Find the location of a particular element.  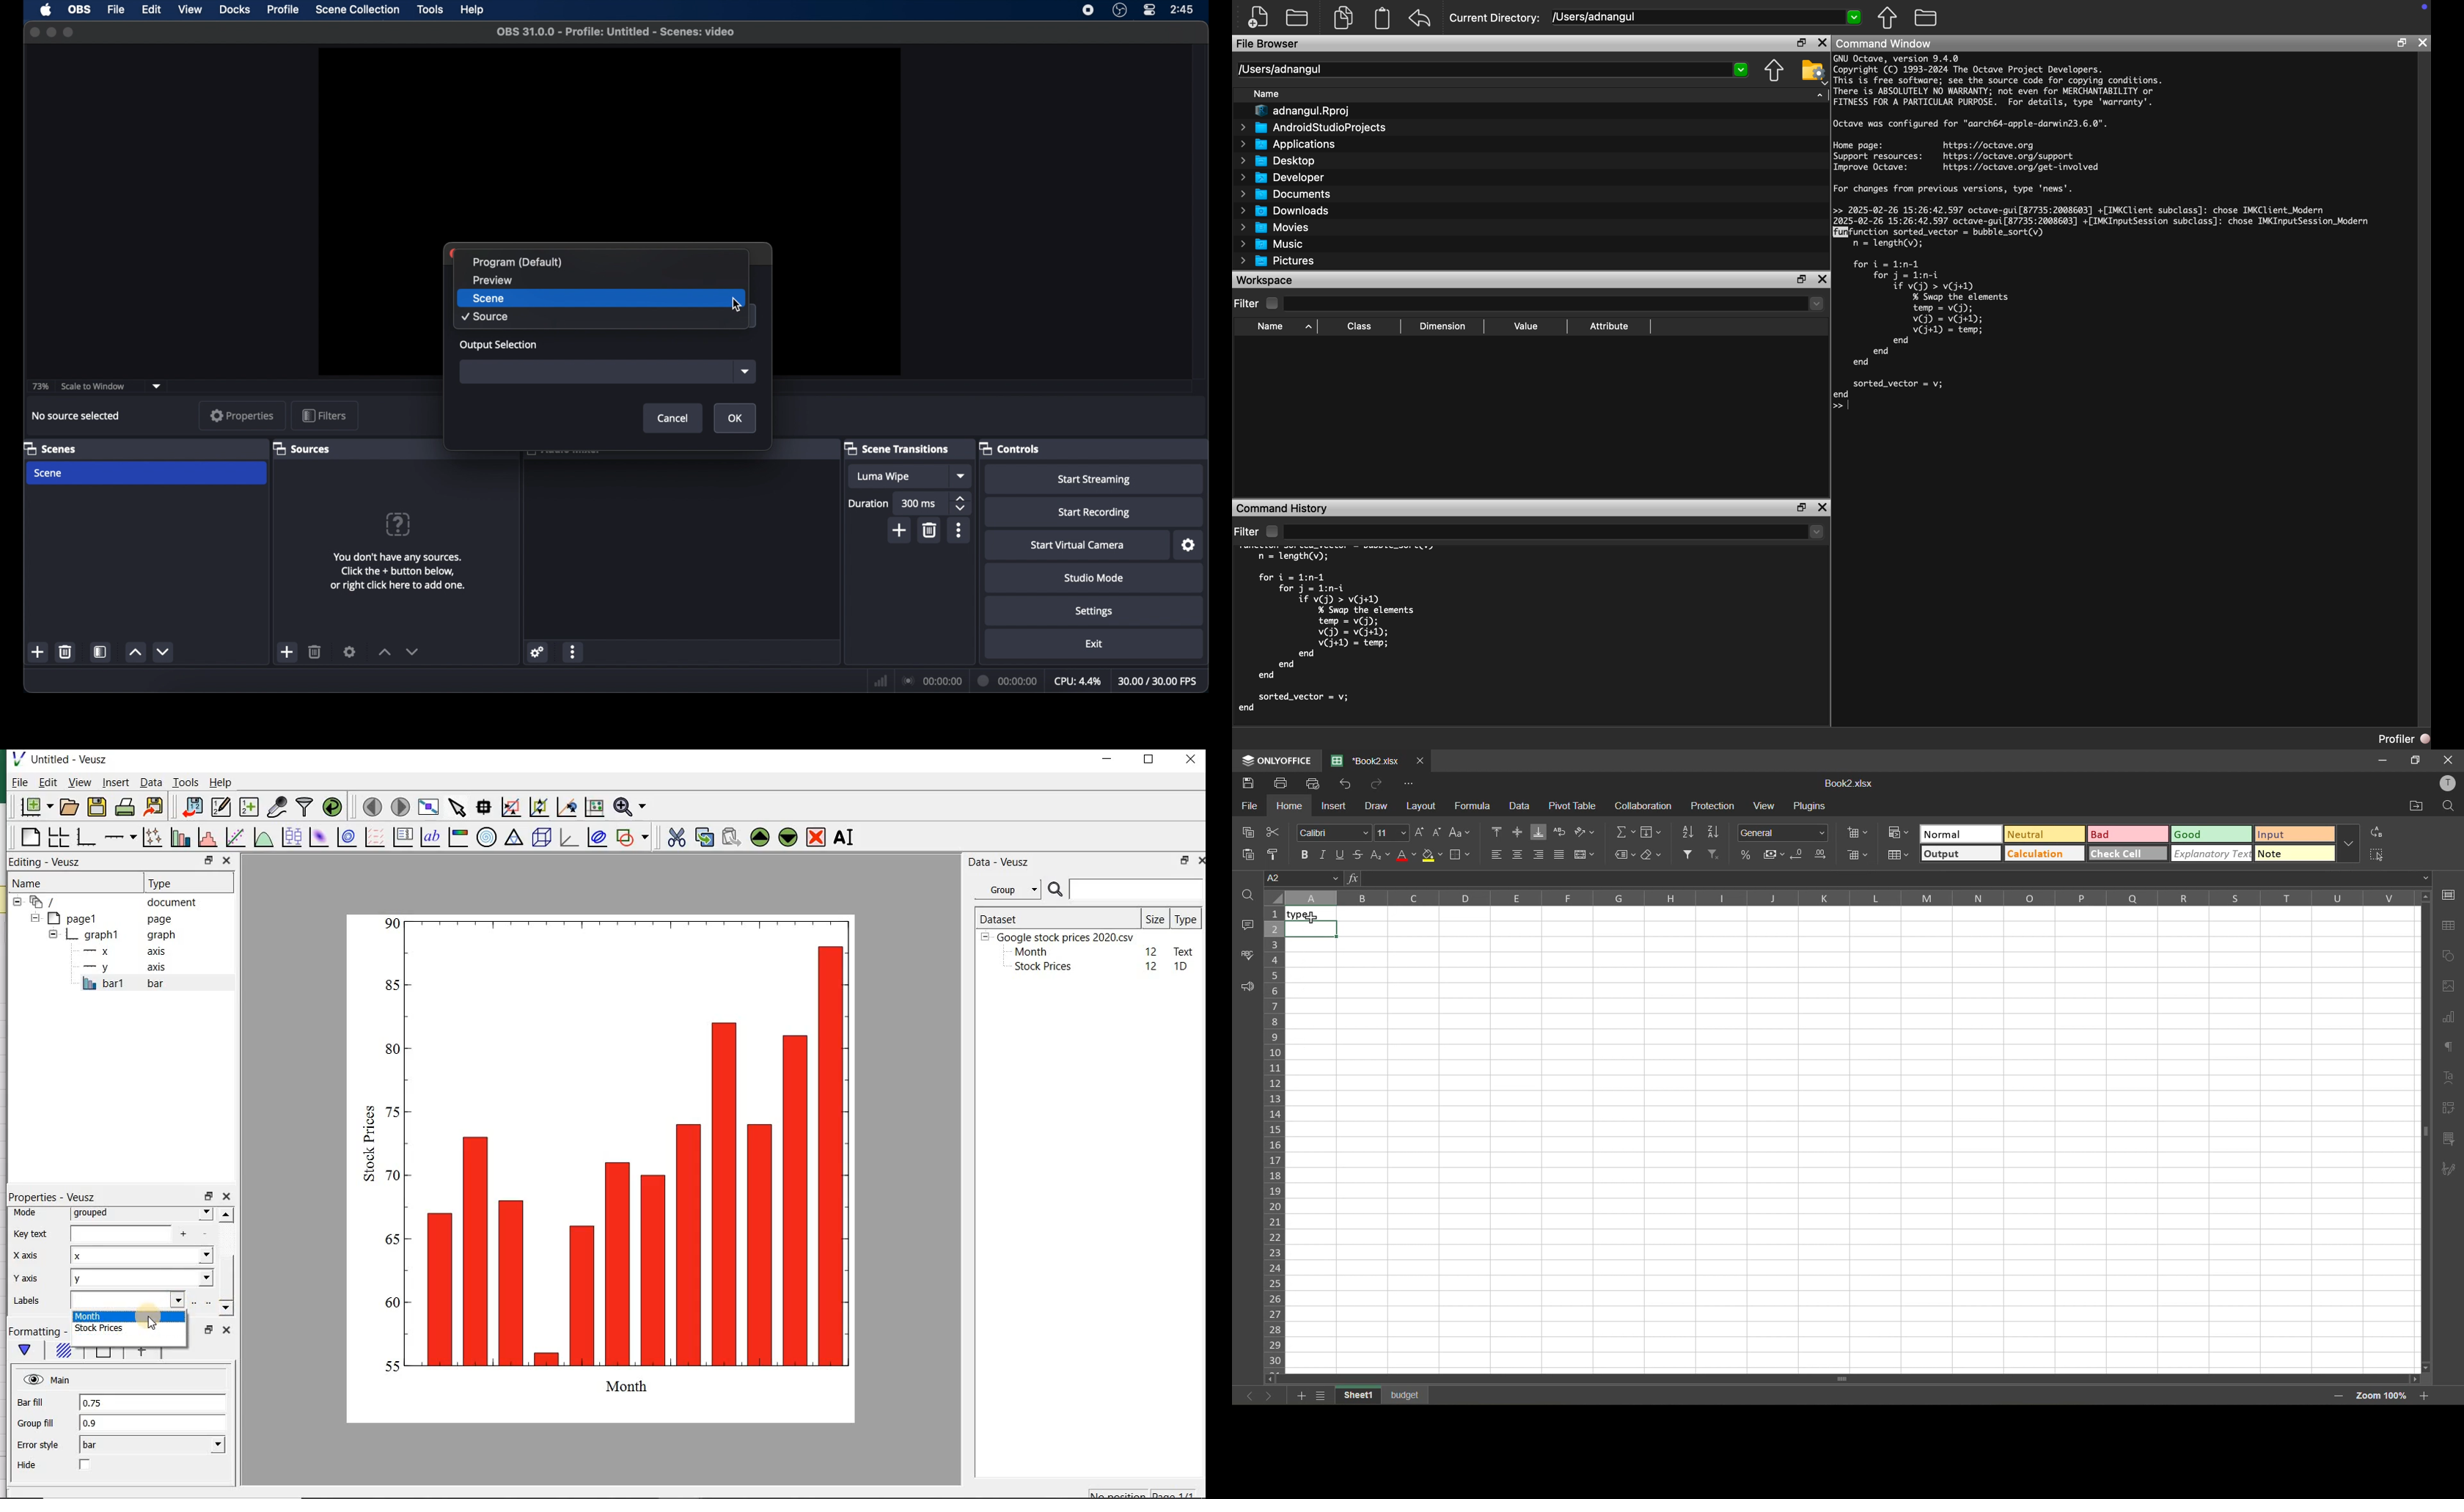

dropdown is located at coordinates (157, 385).